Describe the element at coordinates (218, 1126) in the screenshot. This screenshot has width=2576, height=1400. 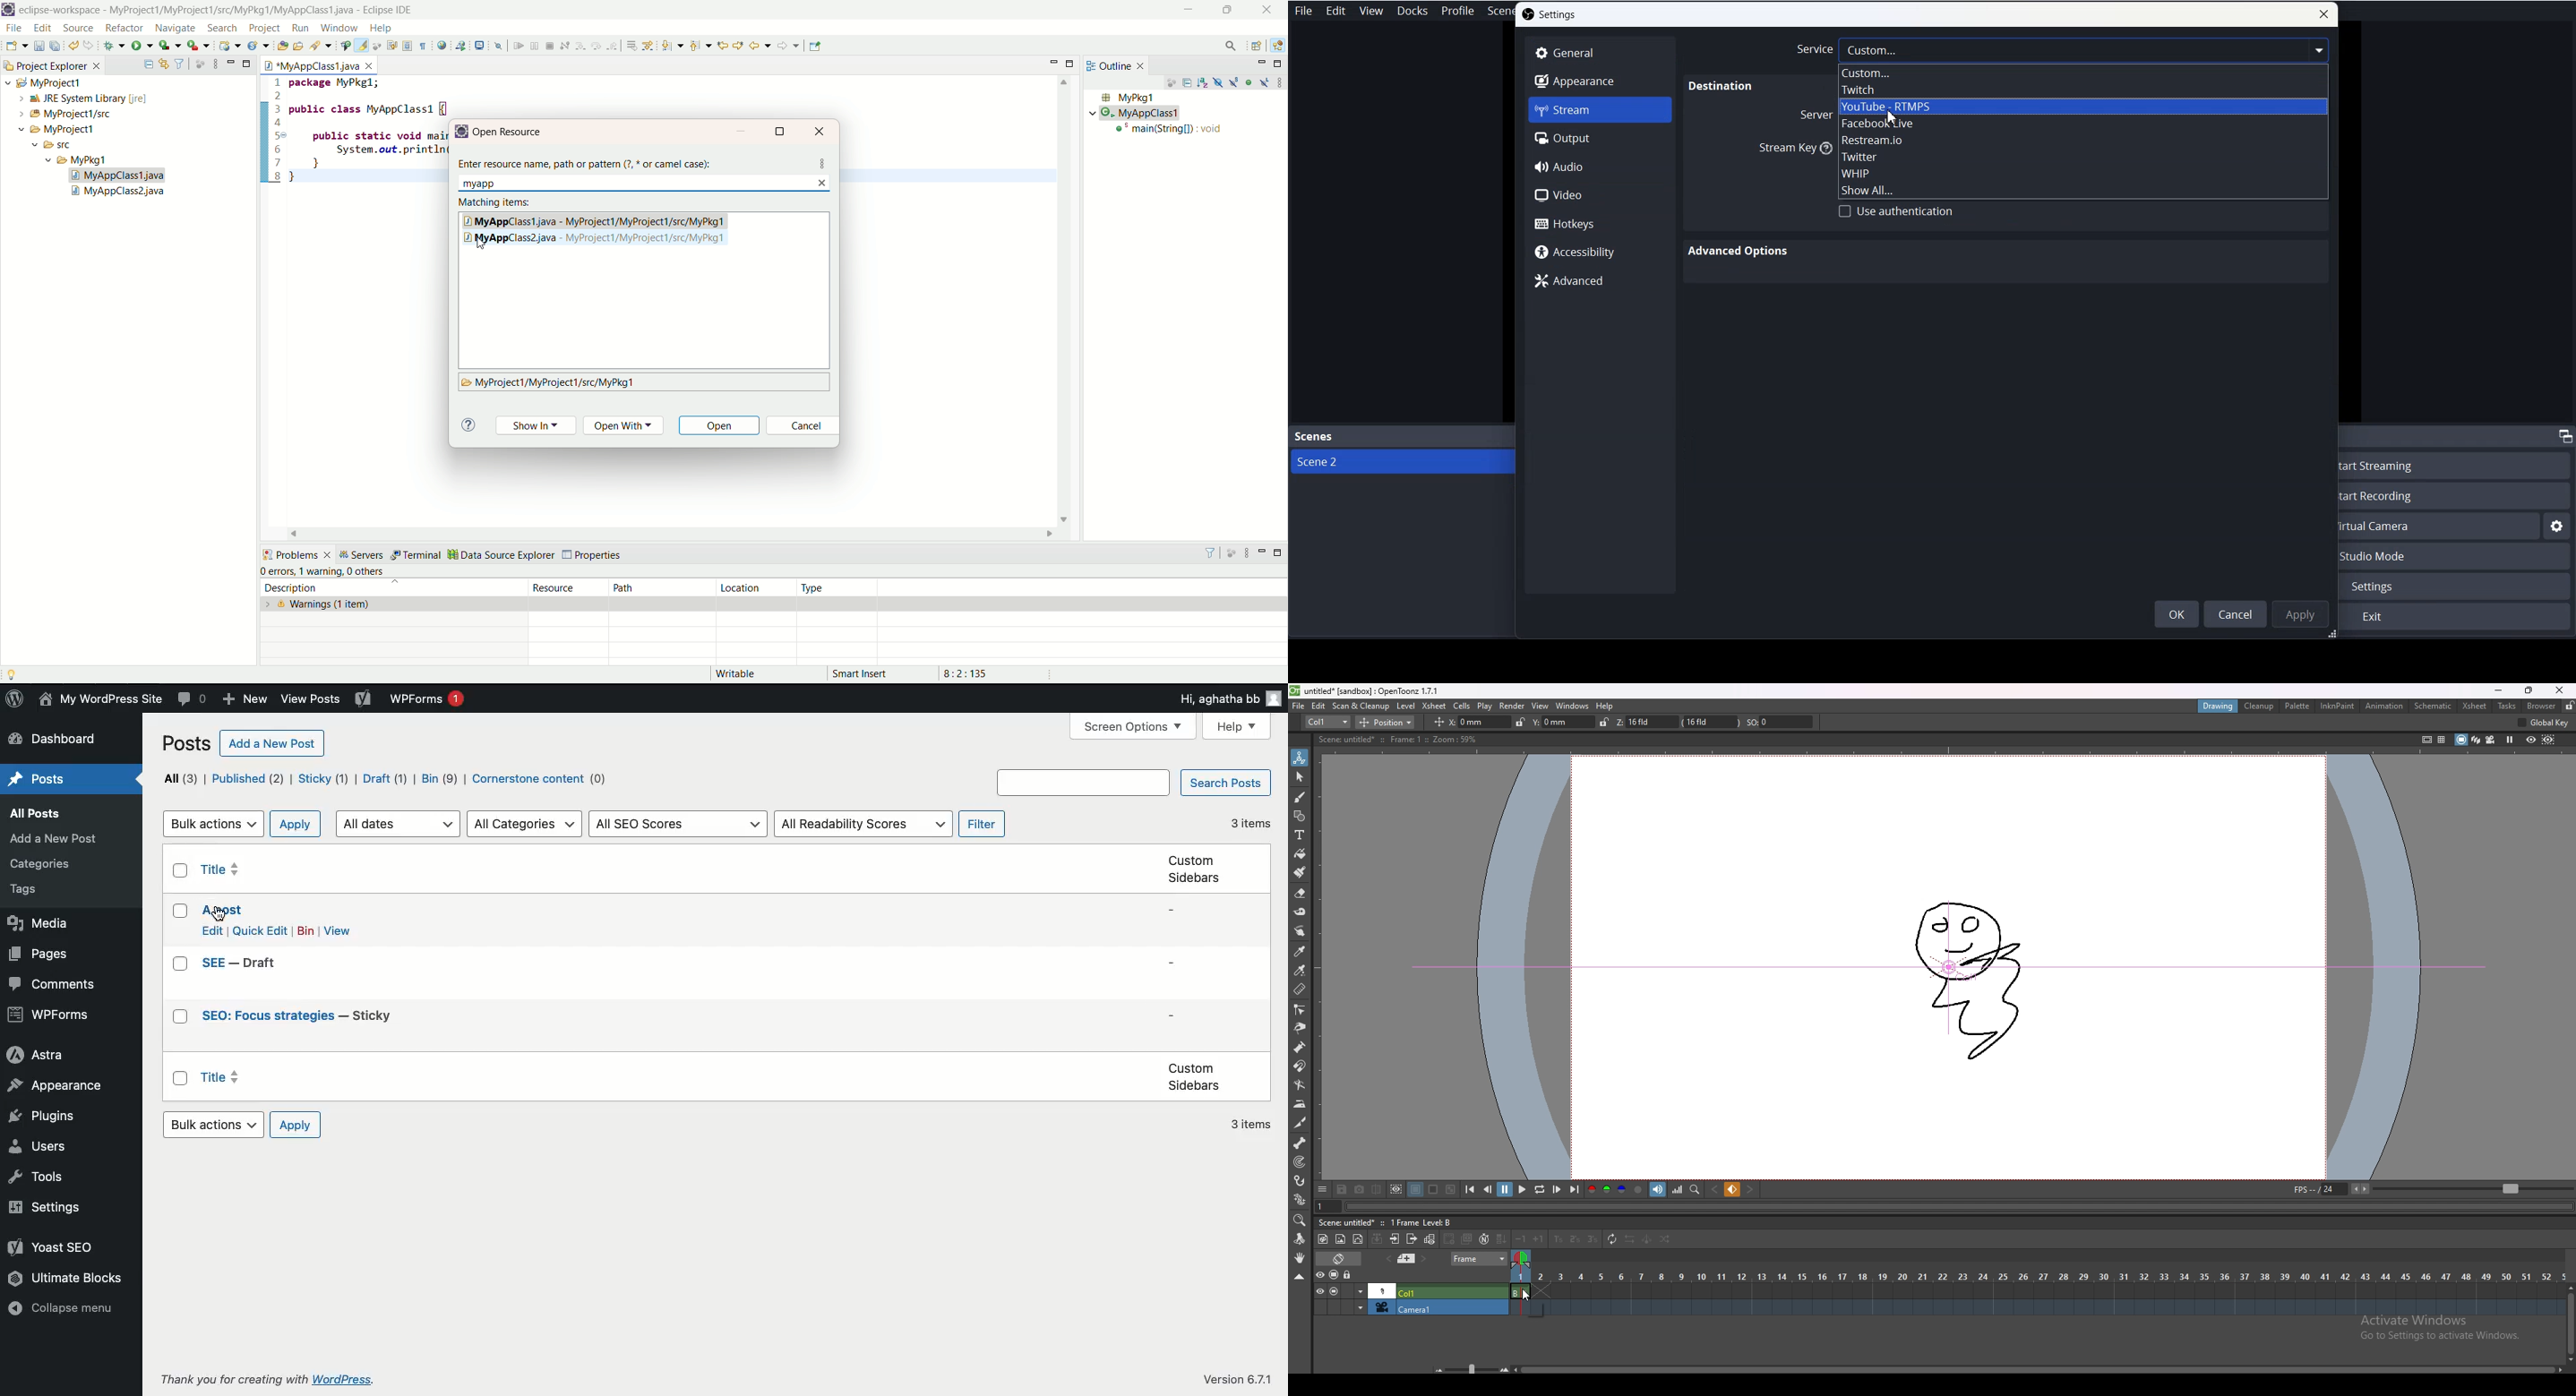
I see `Bulk actions` at that location.